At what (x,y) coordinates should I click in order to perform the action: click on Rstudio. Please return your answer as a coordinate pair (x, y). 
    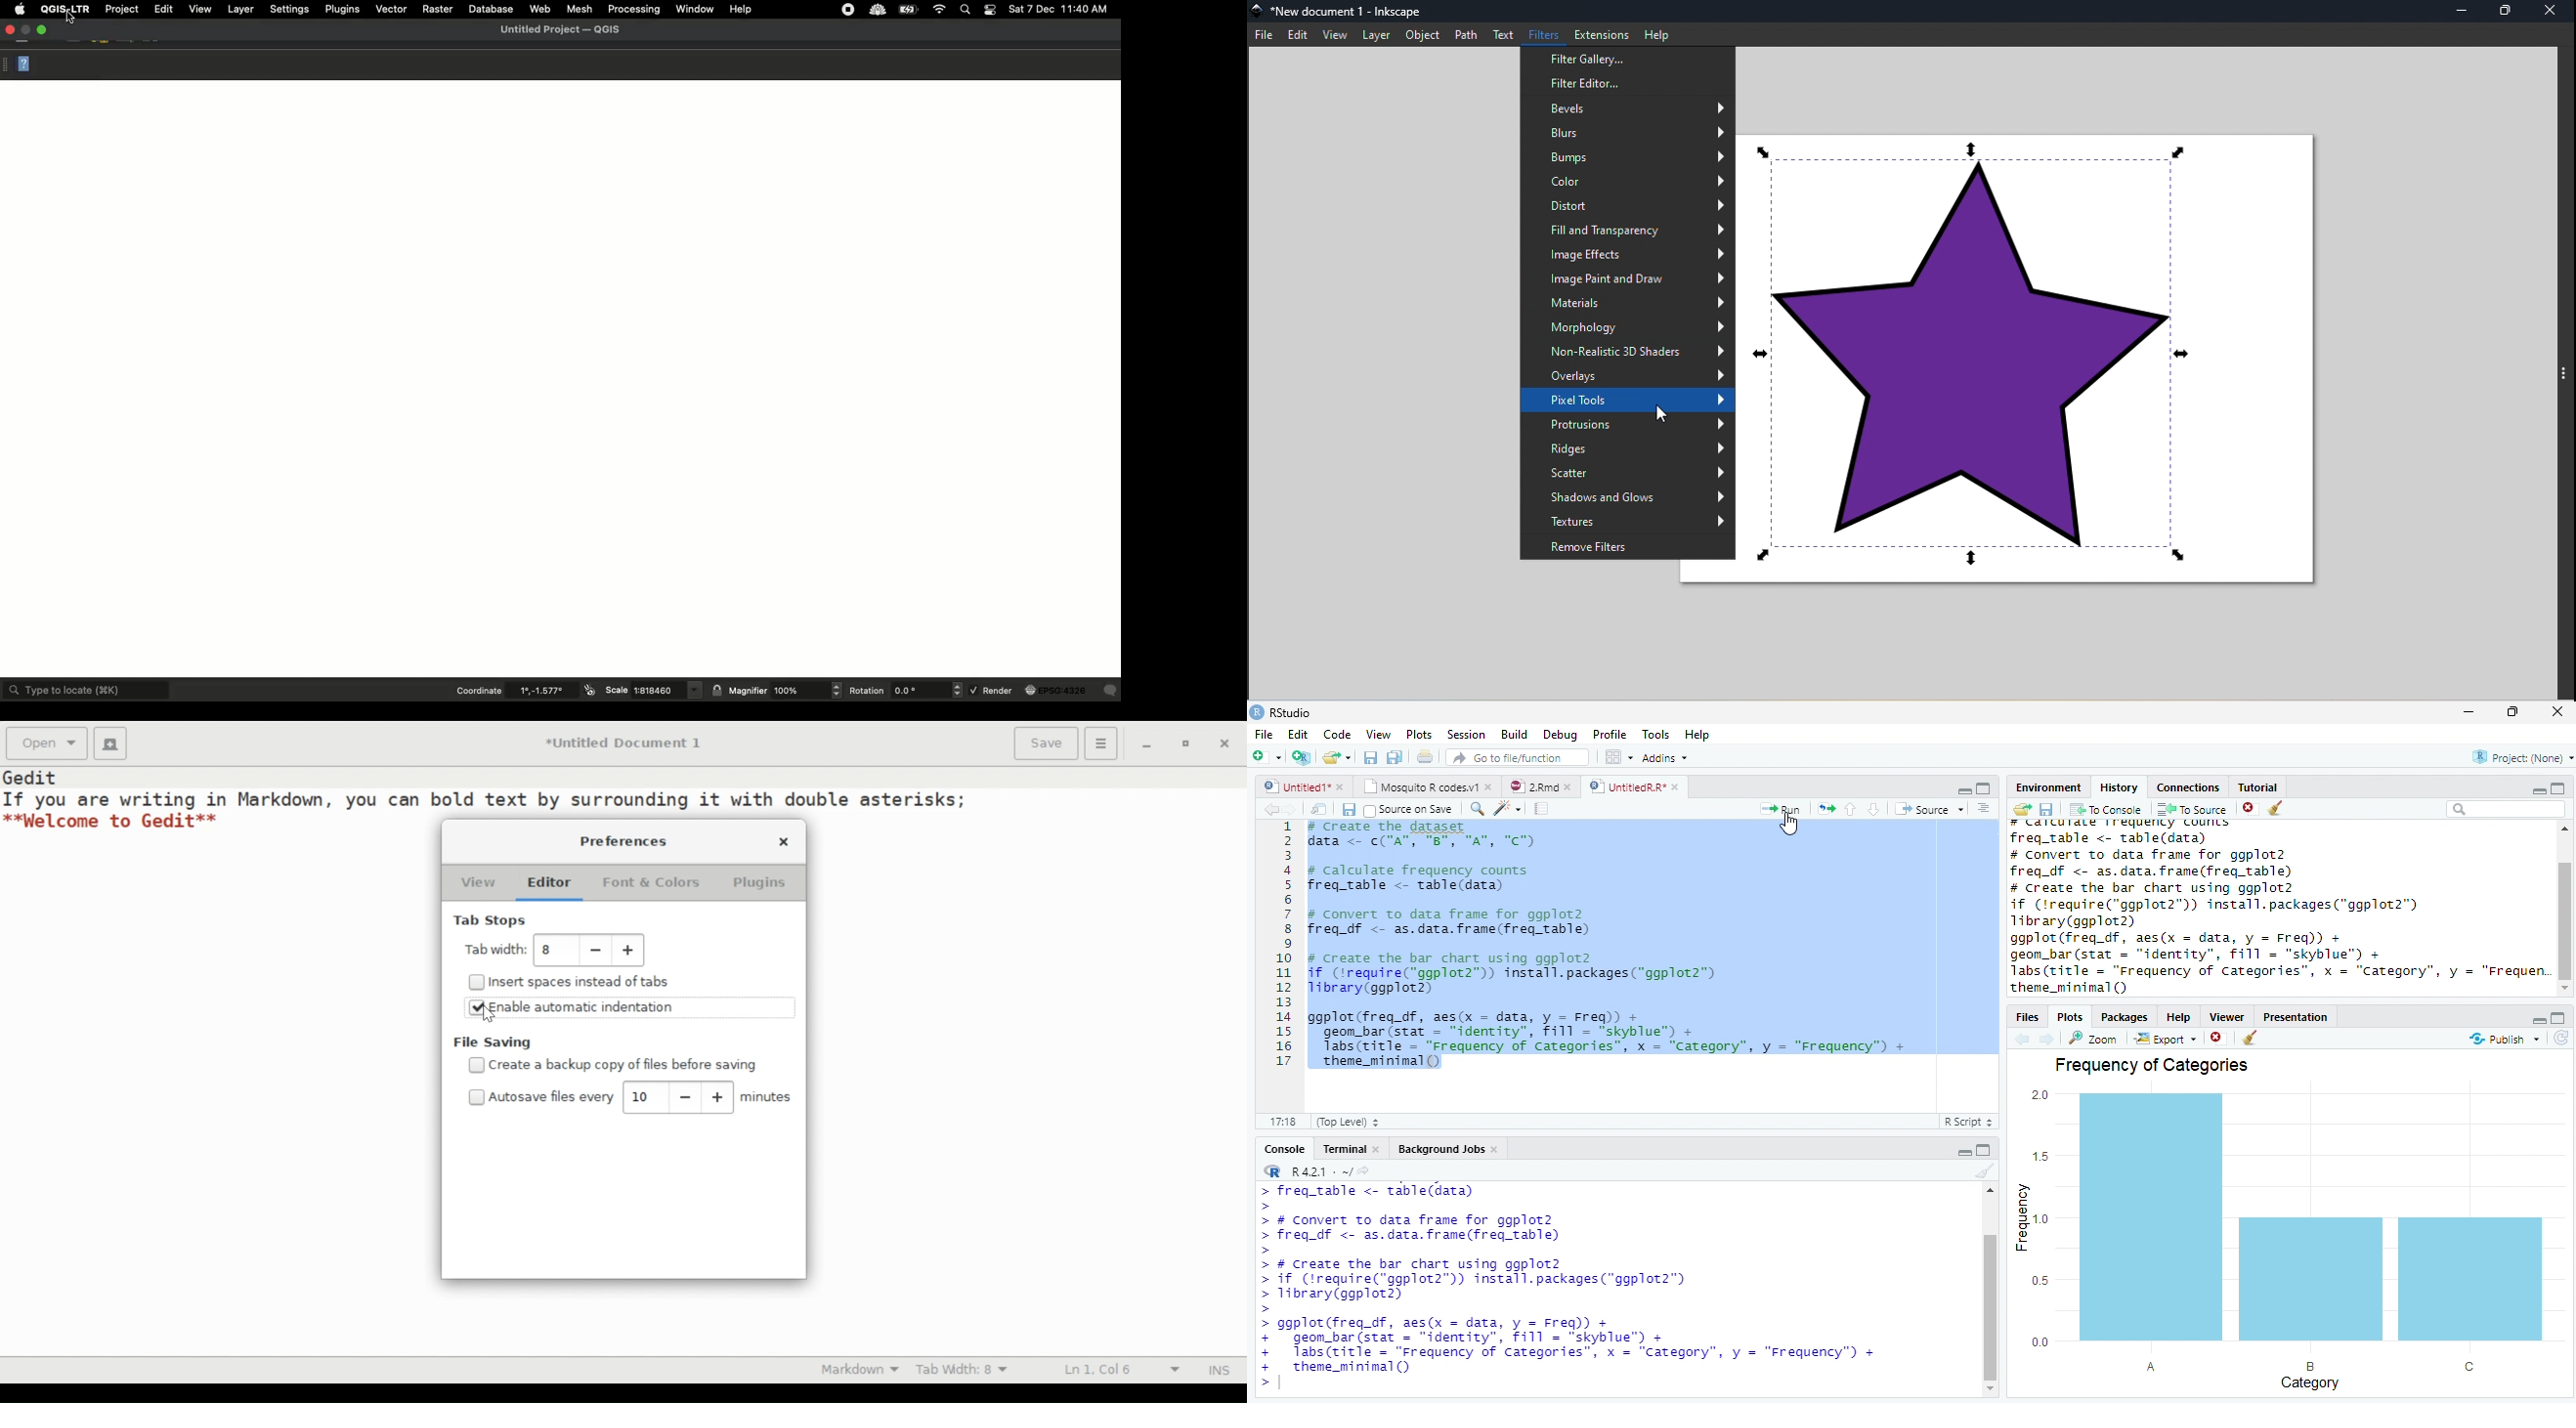
    Looking at the image, I should click on (1280, 711).